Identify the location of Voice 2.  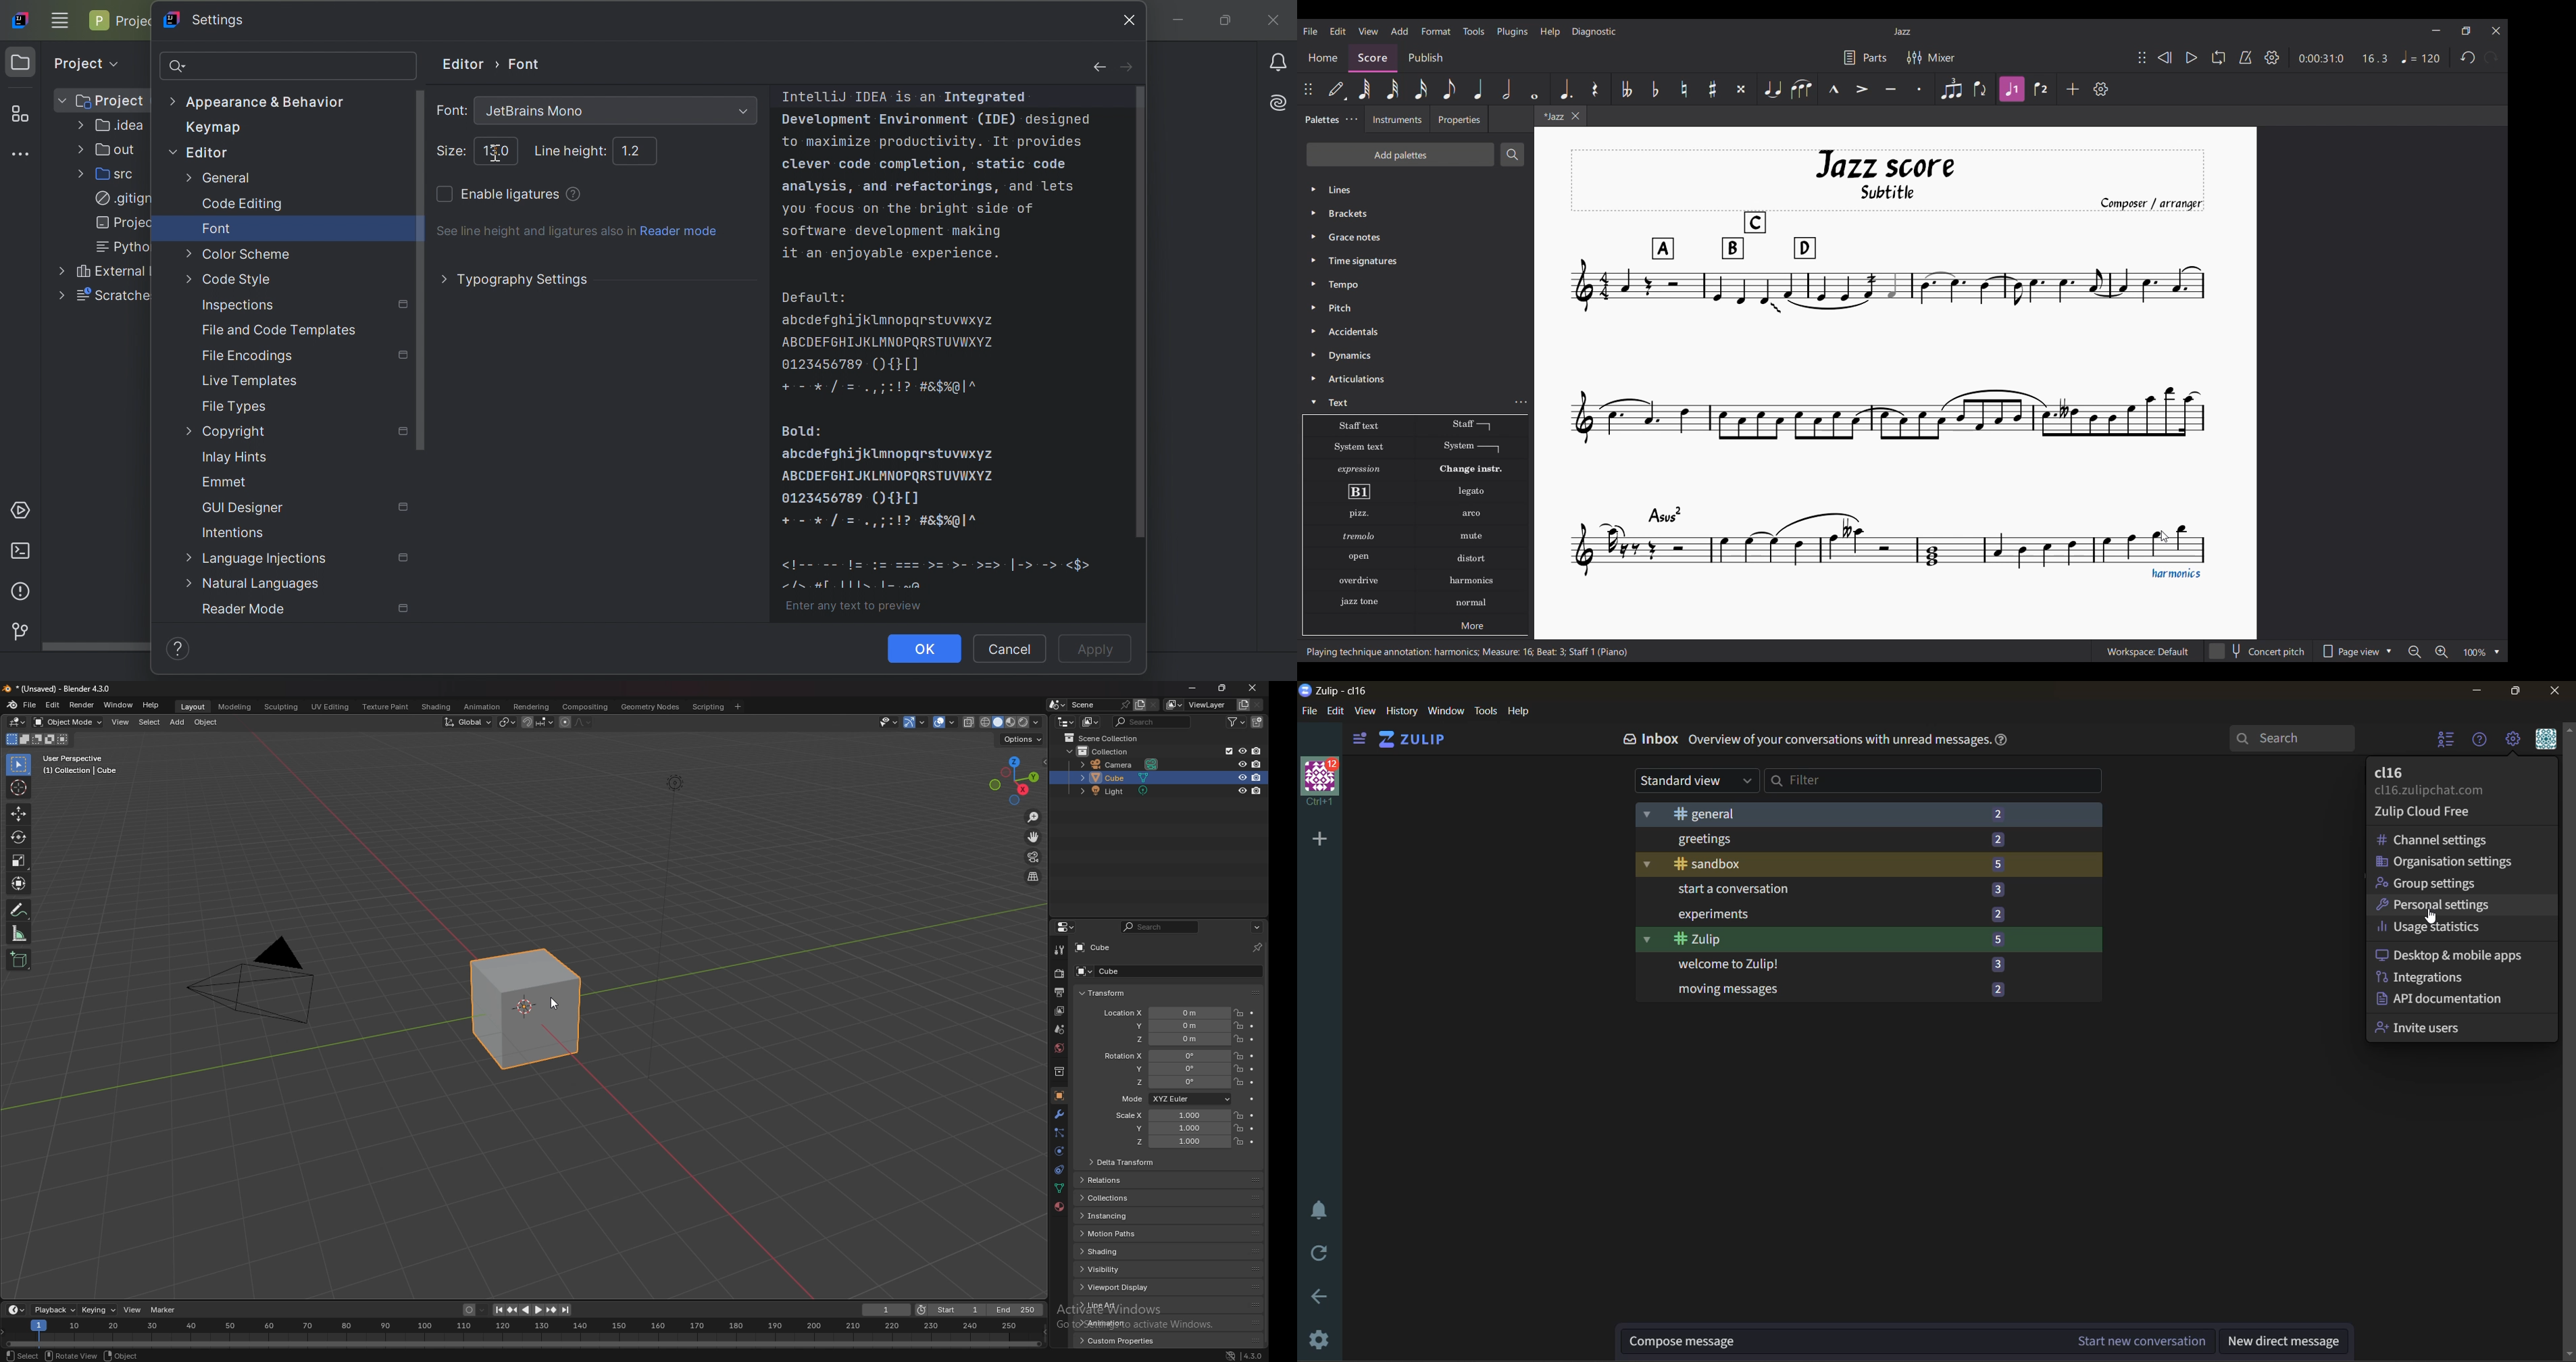
(2041, 88).